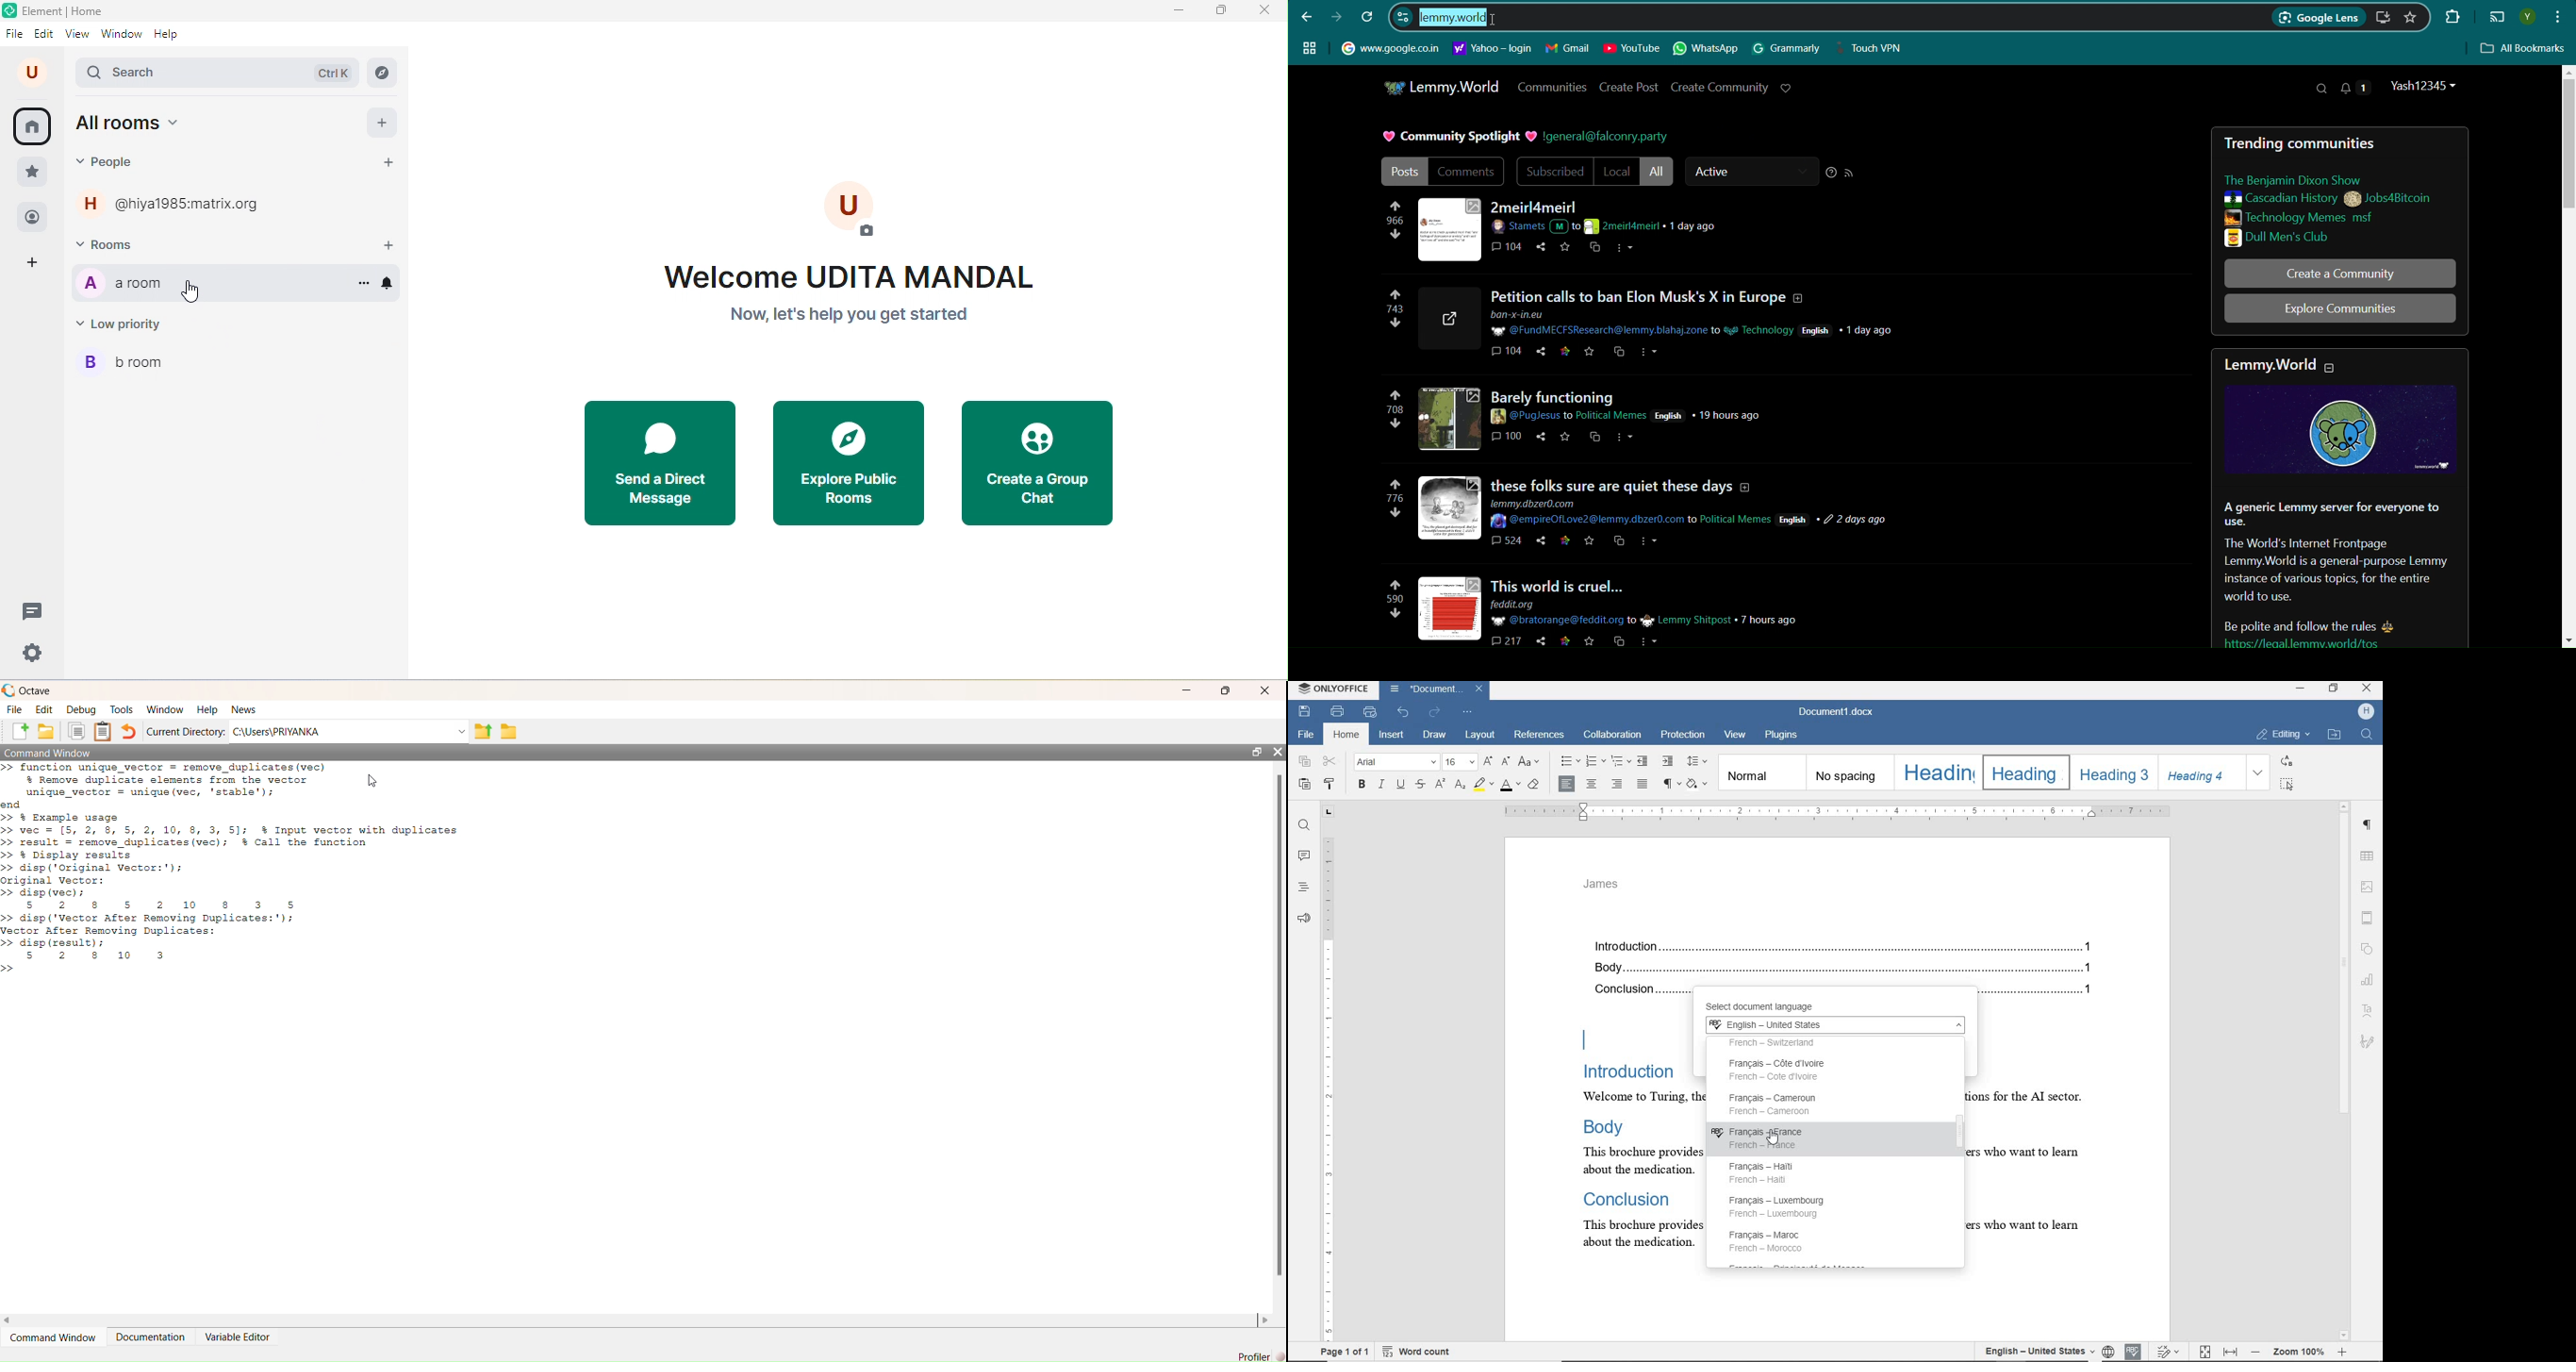 The image size is (2576, 1372). Describe the element at coordinates (1303, 888) in the screenshot. I see `headings` at that location.